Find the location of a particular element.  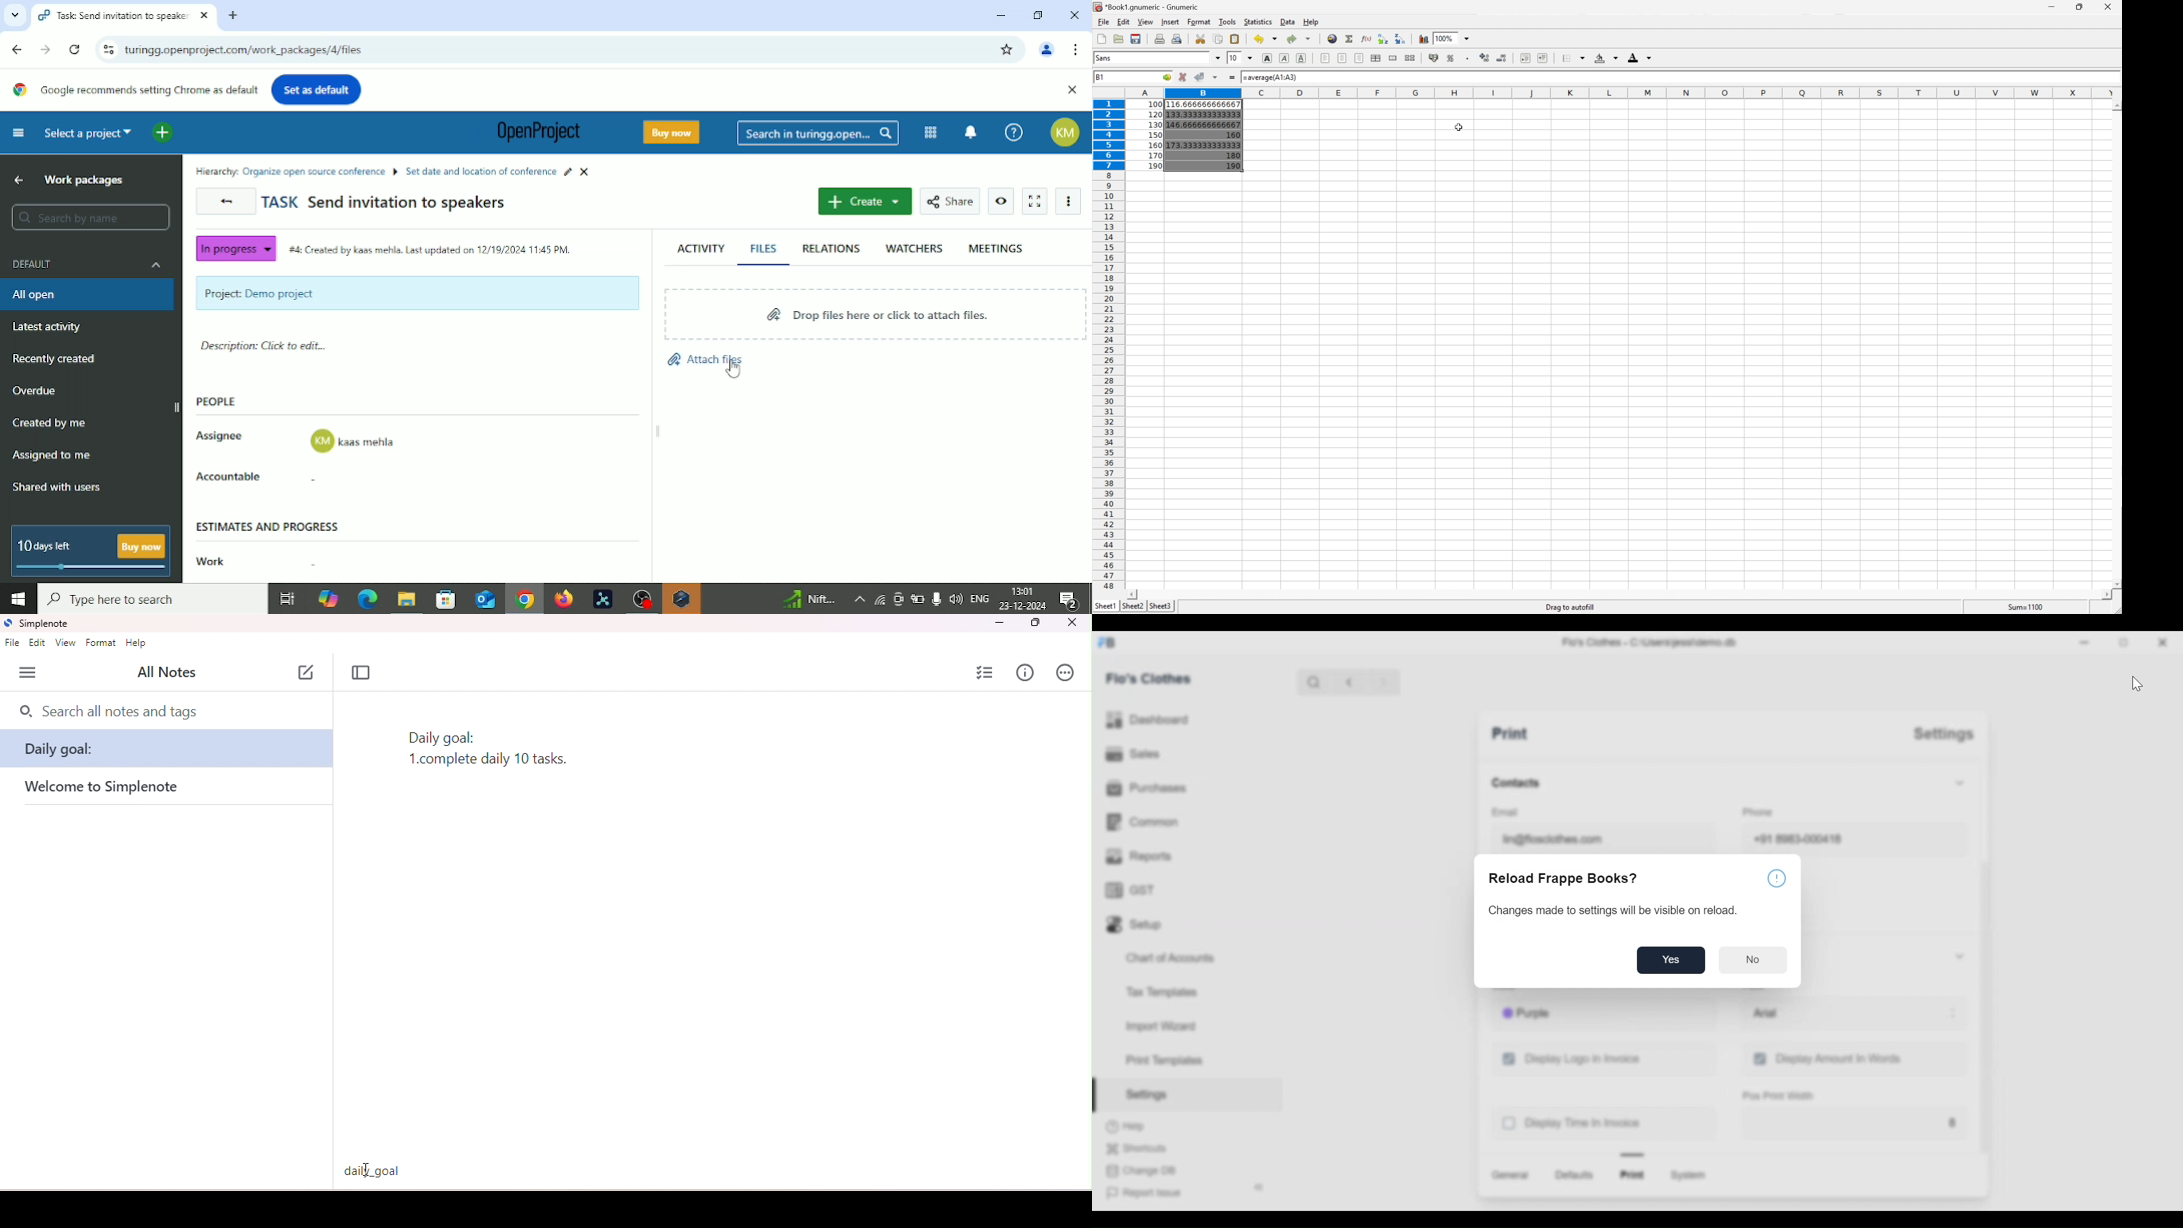

text typed is located at coordinates (496, 751).